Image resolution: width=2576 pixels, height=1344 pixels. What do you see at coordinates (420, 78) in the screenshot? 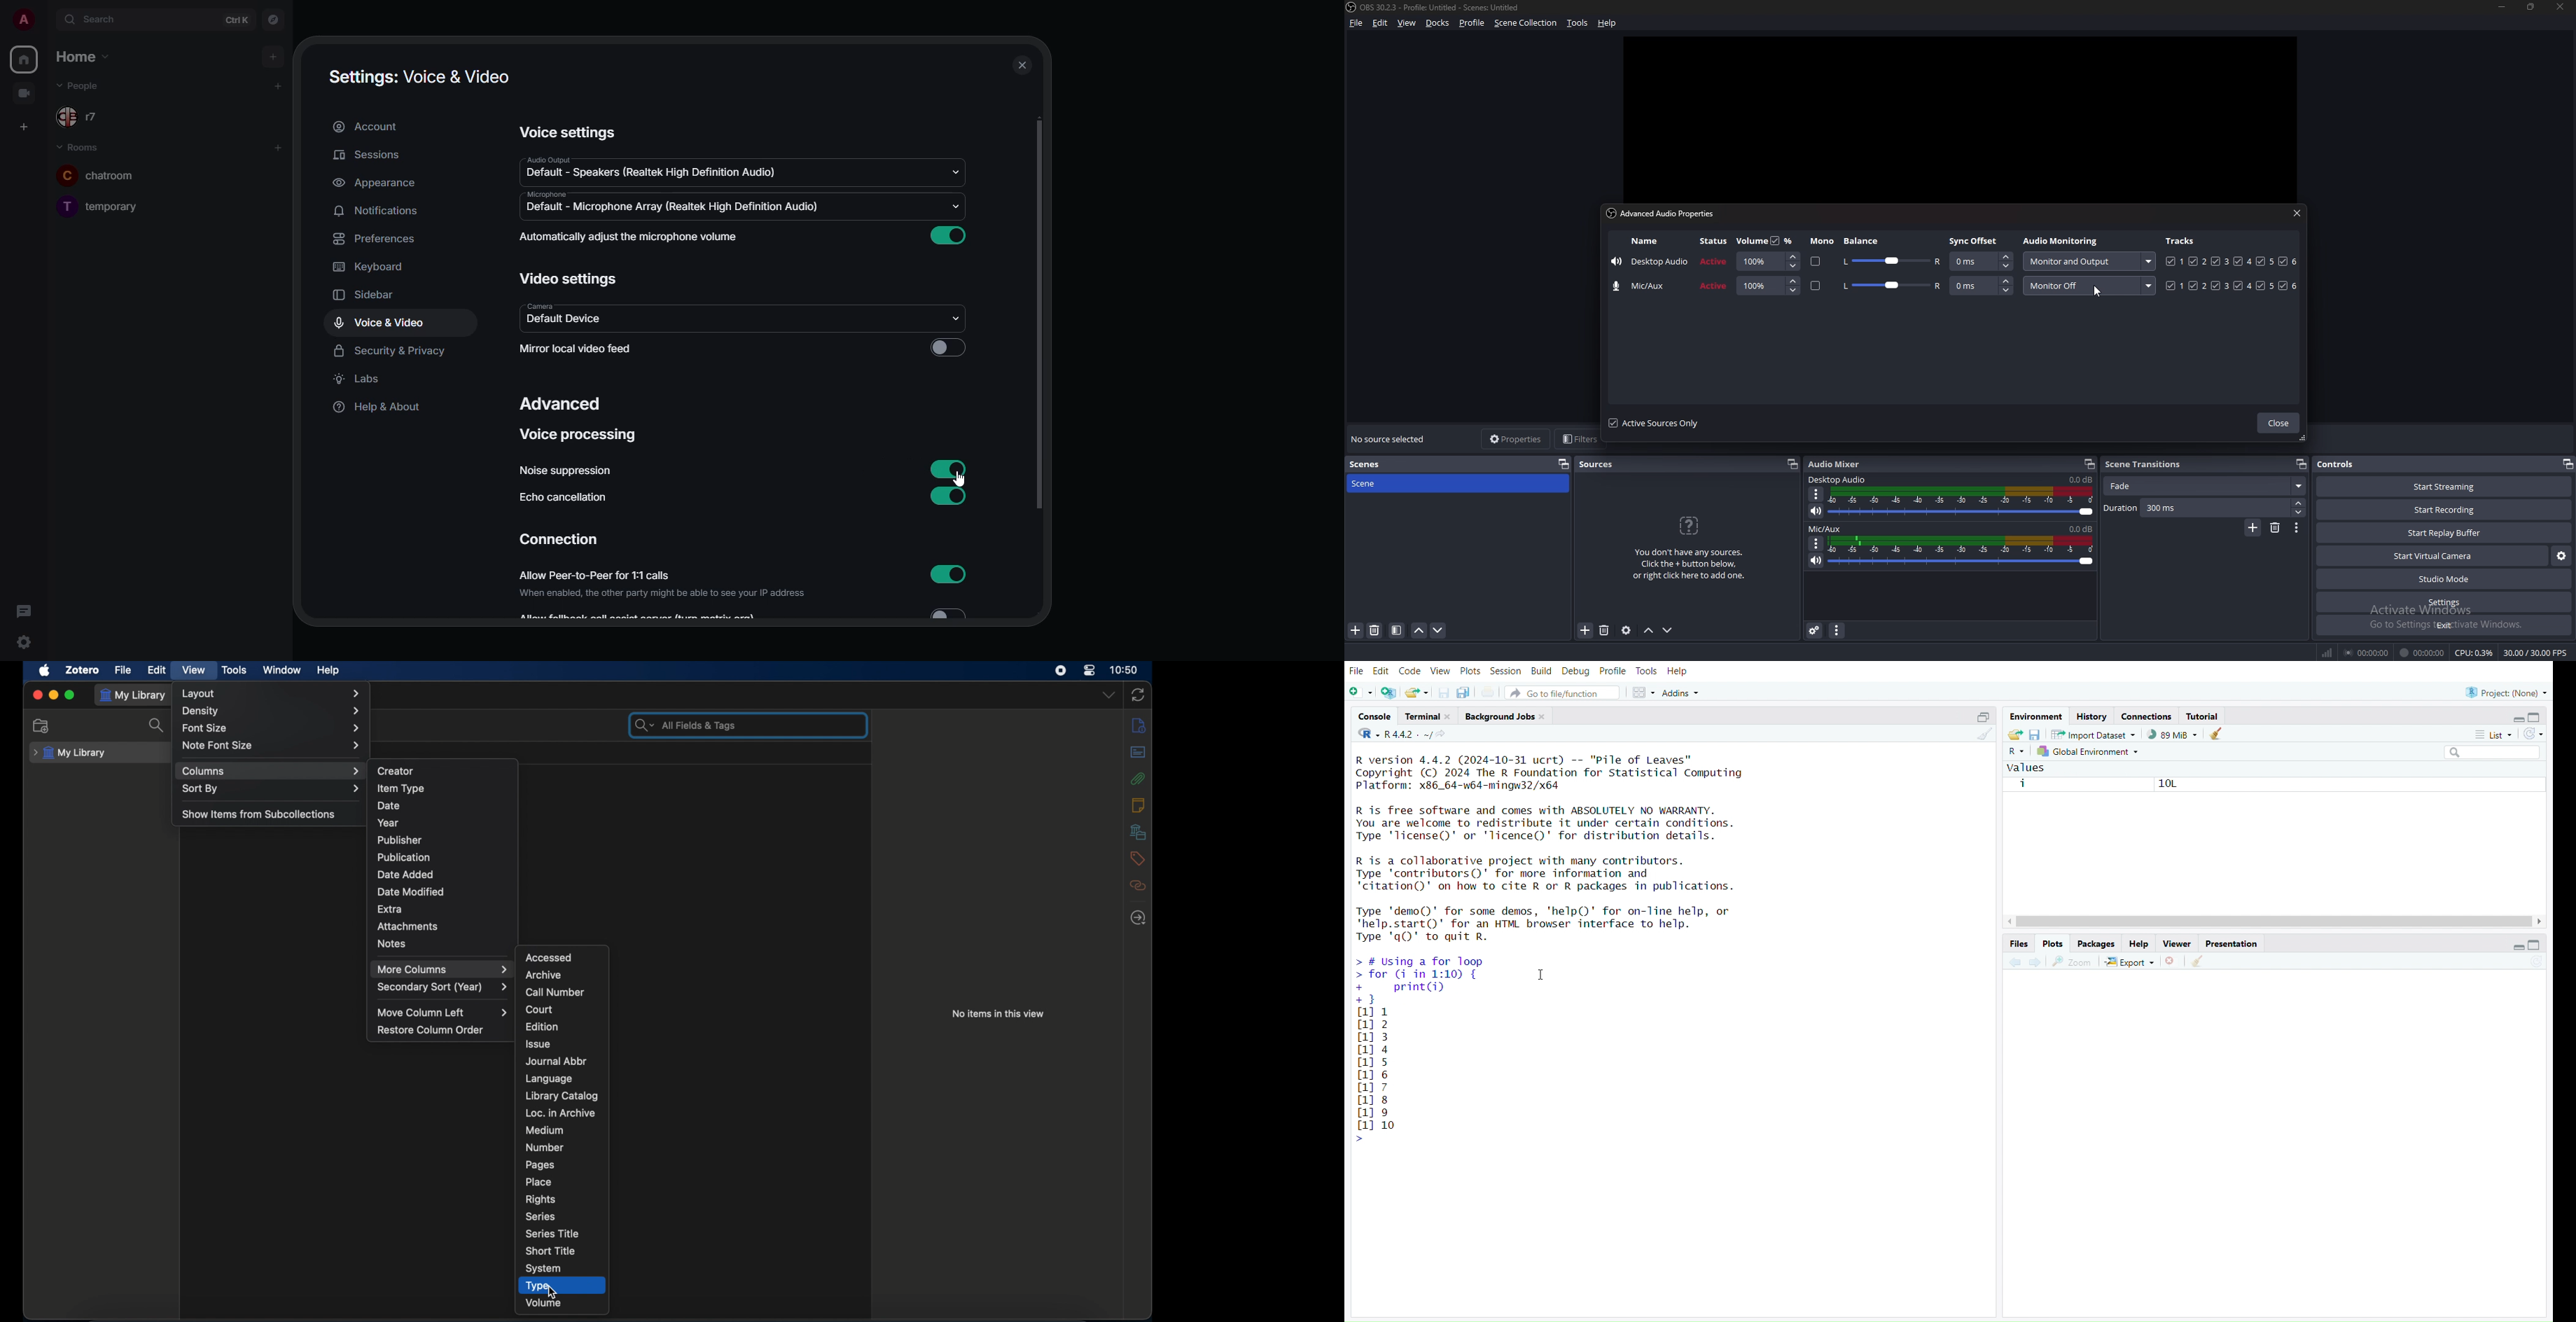
I see `settings voice & video` at bounding box center [420, 78].